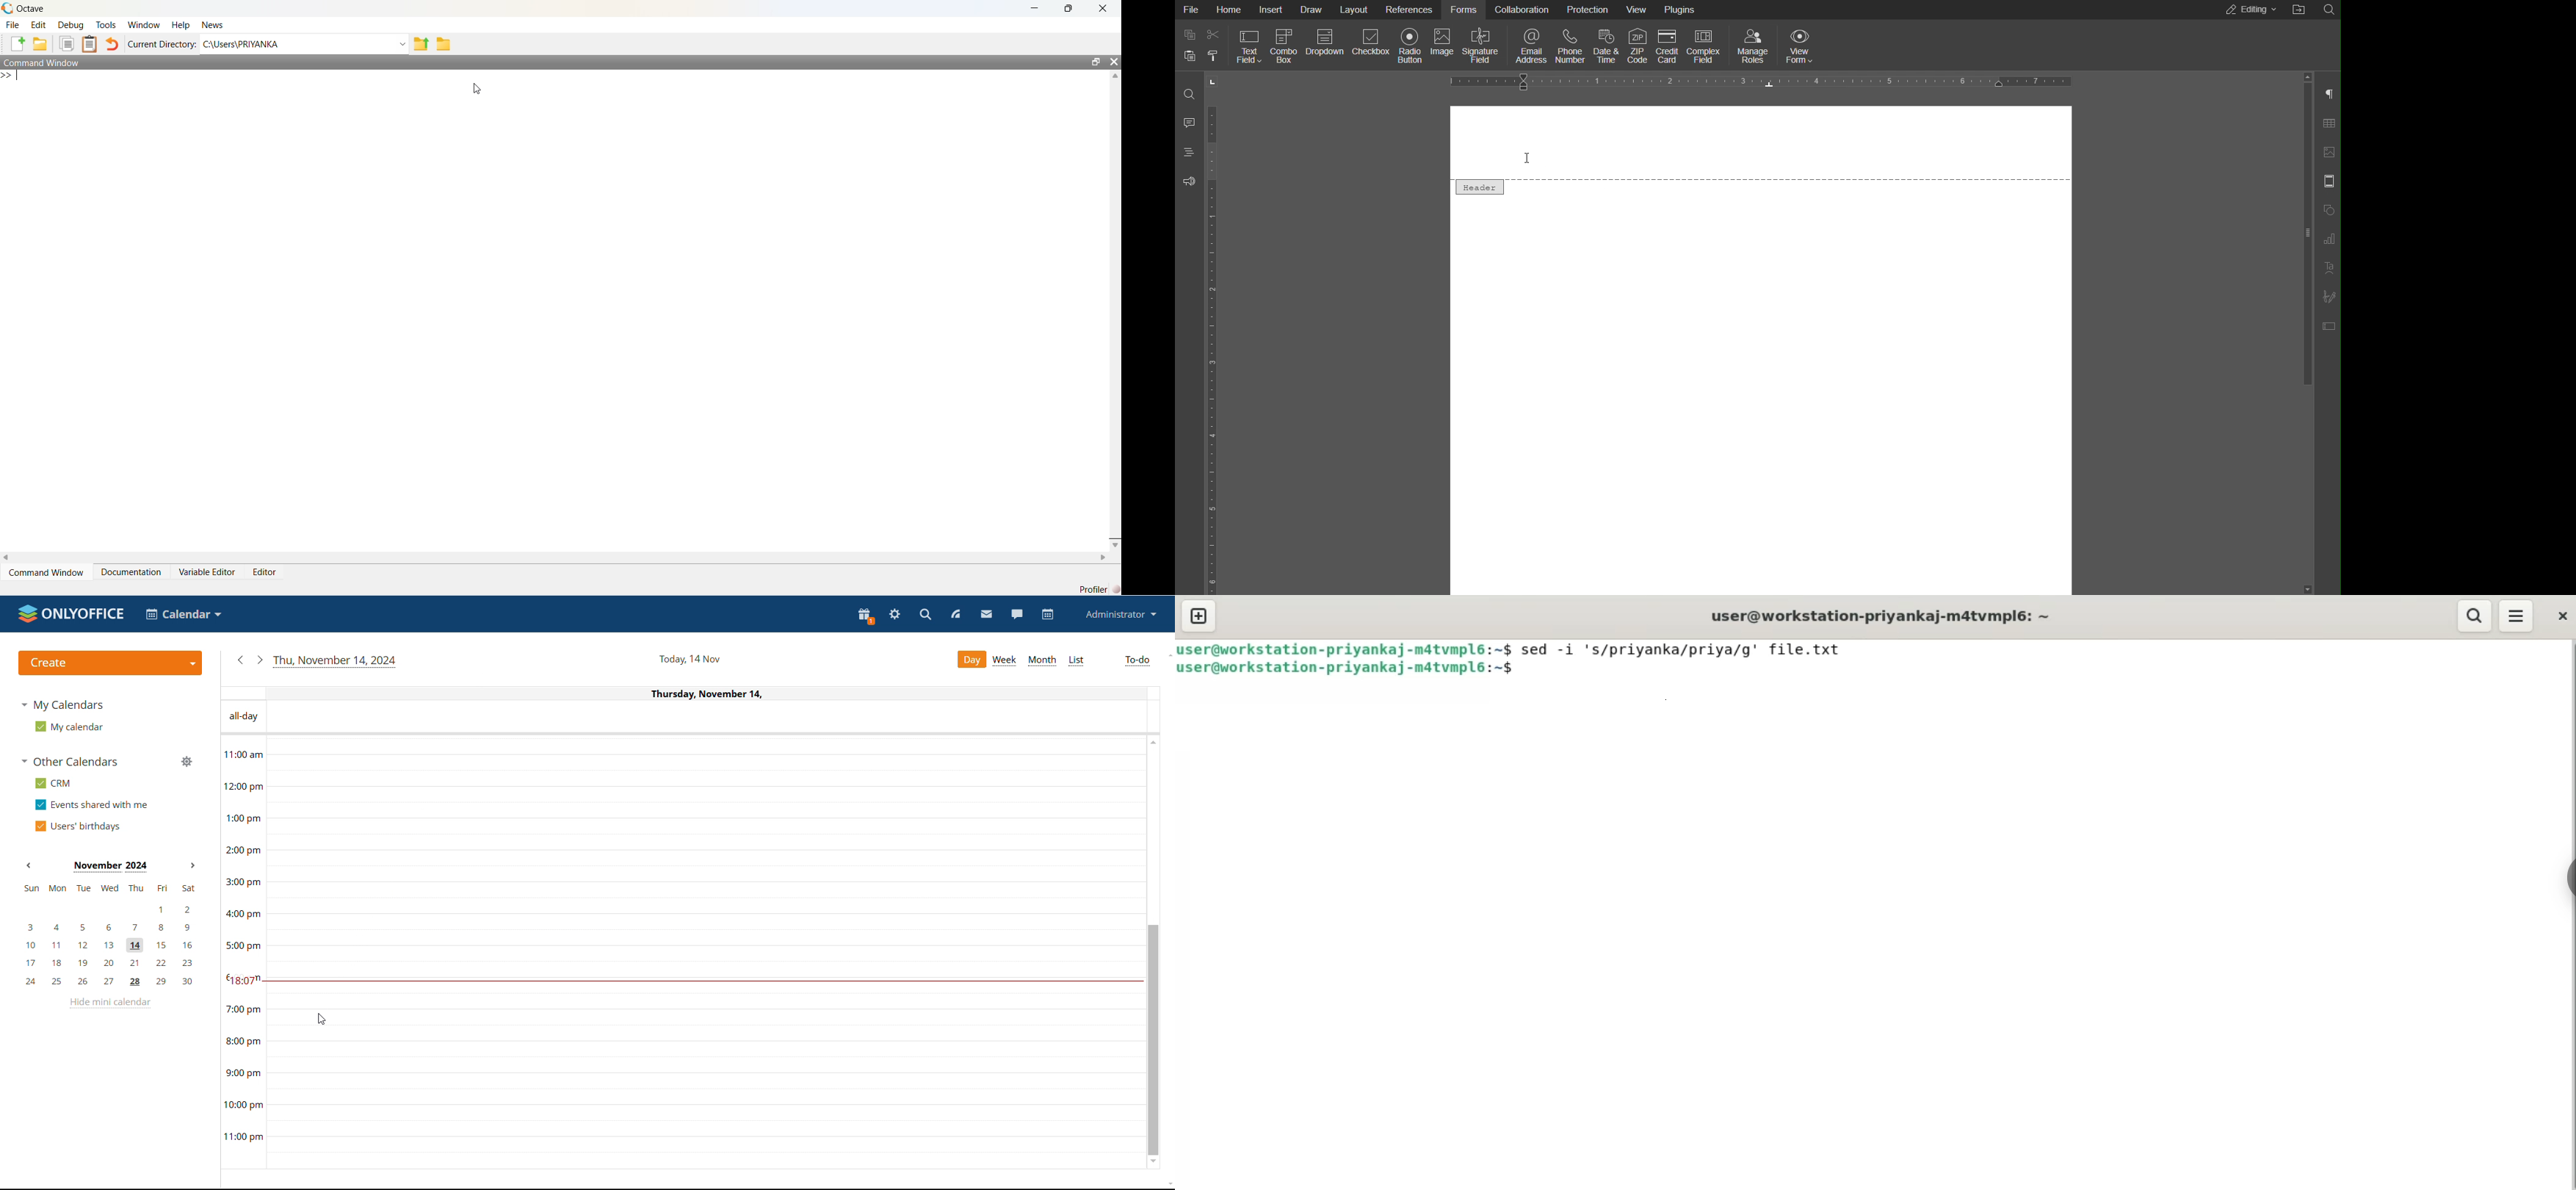 This screenshot has height=1204, width=2576. I want to click on Documentation, so click(130, 572).